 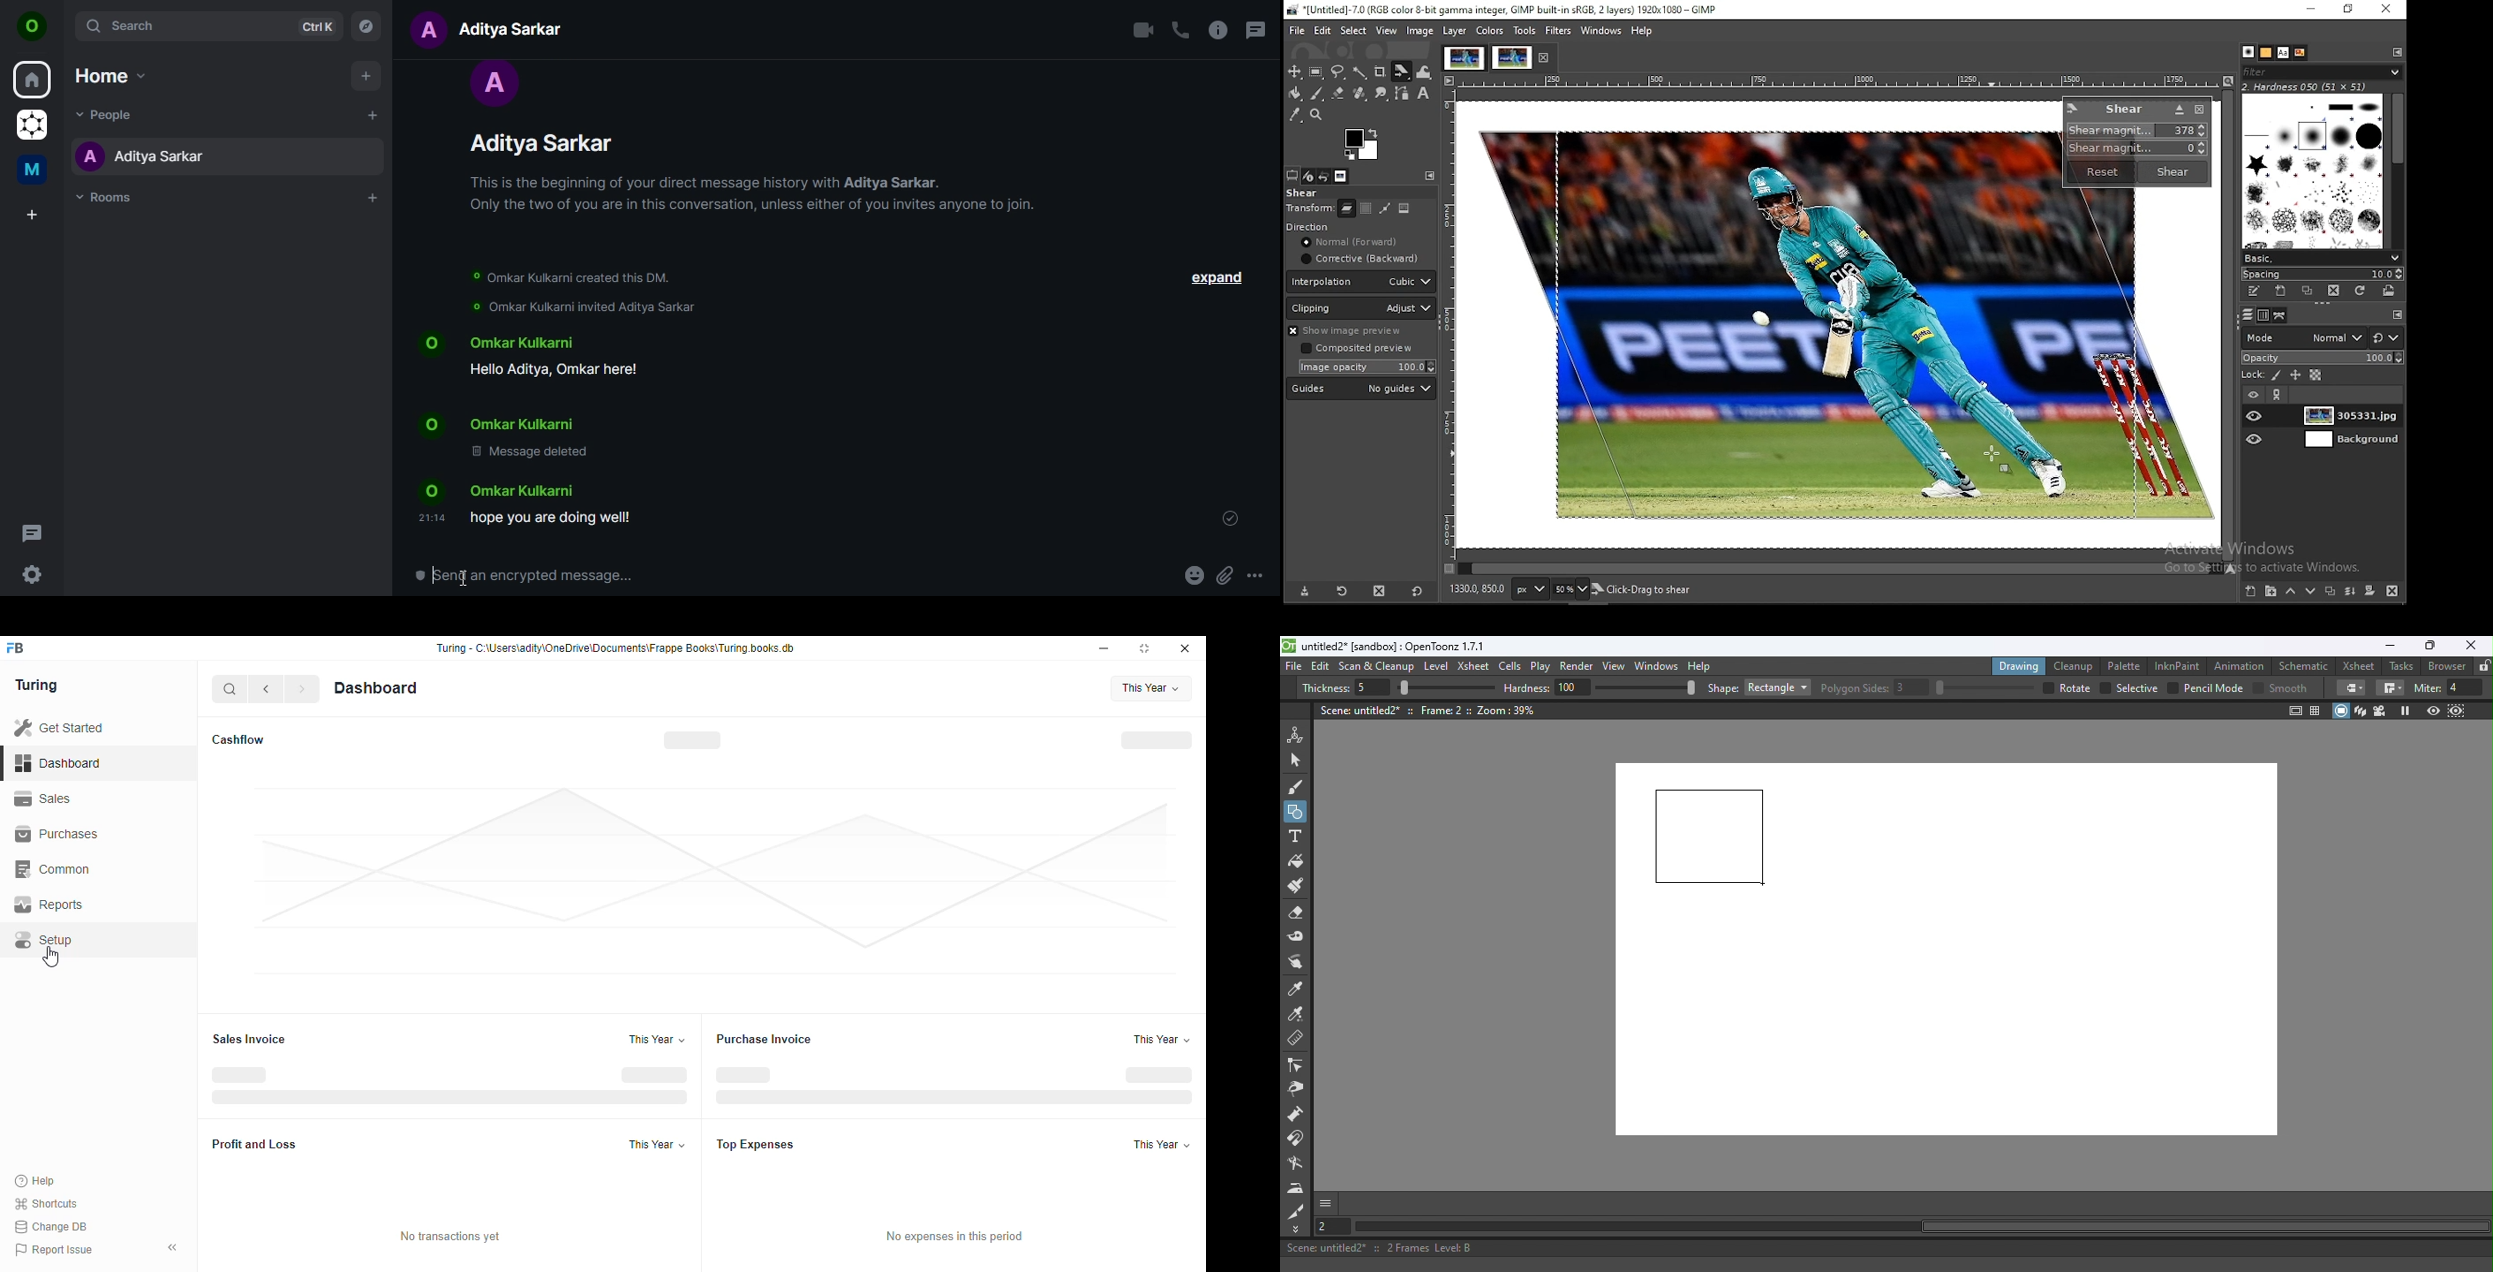 What do you see at coordinates (2227, 325) in the screenshot?
I see `scroll bar` at bounding box center [2227, 325].